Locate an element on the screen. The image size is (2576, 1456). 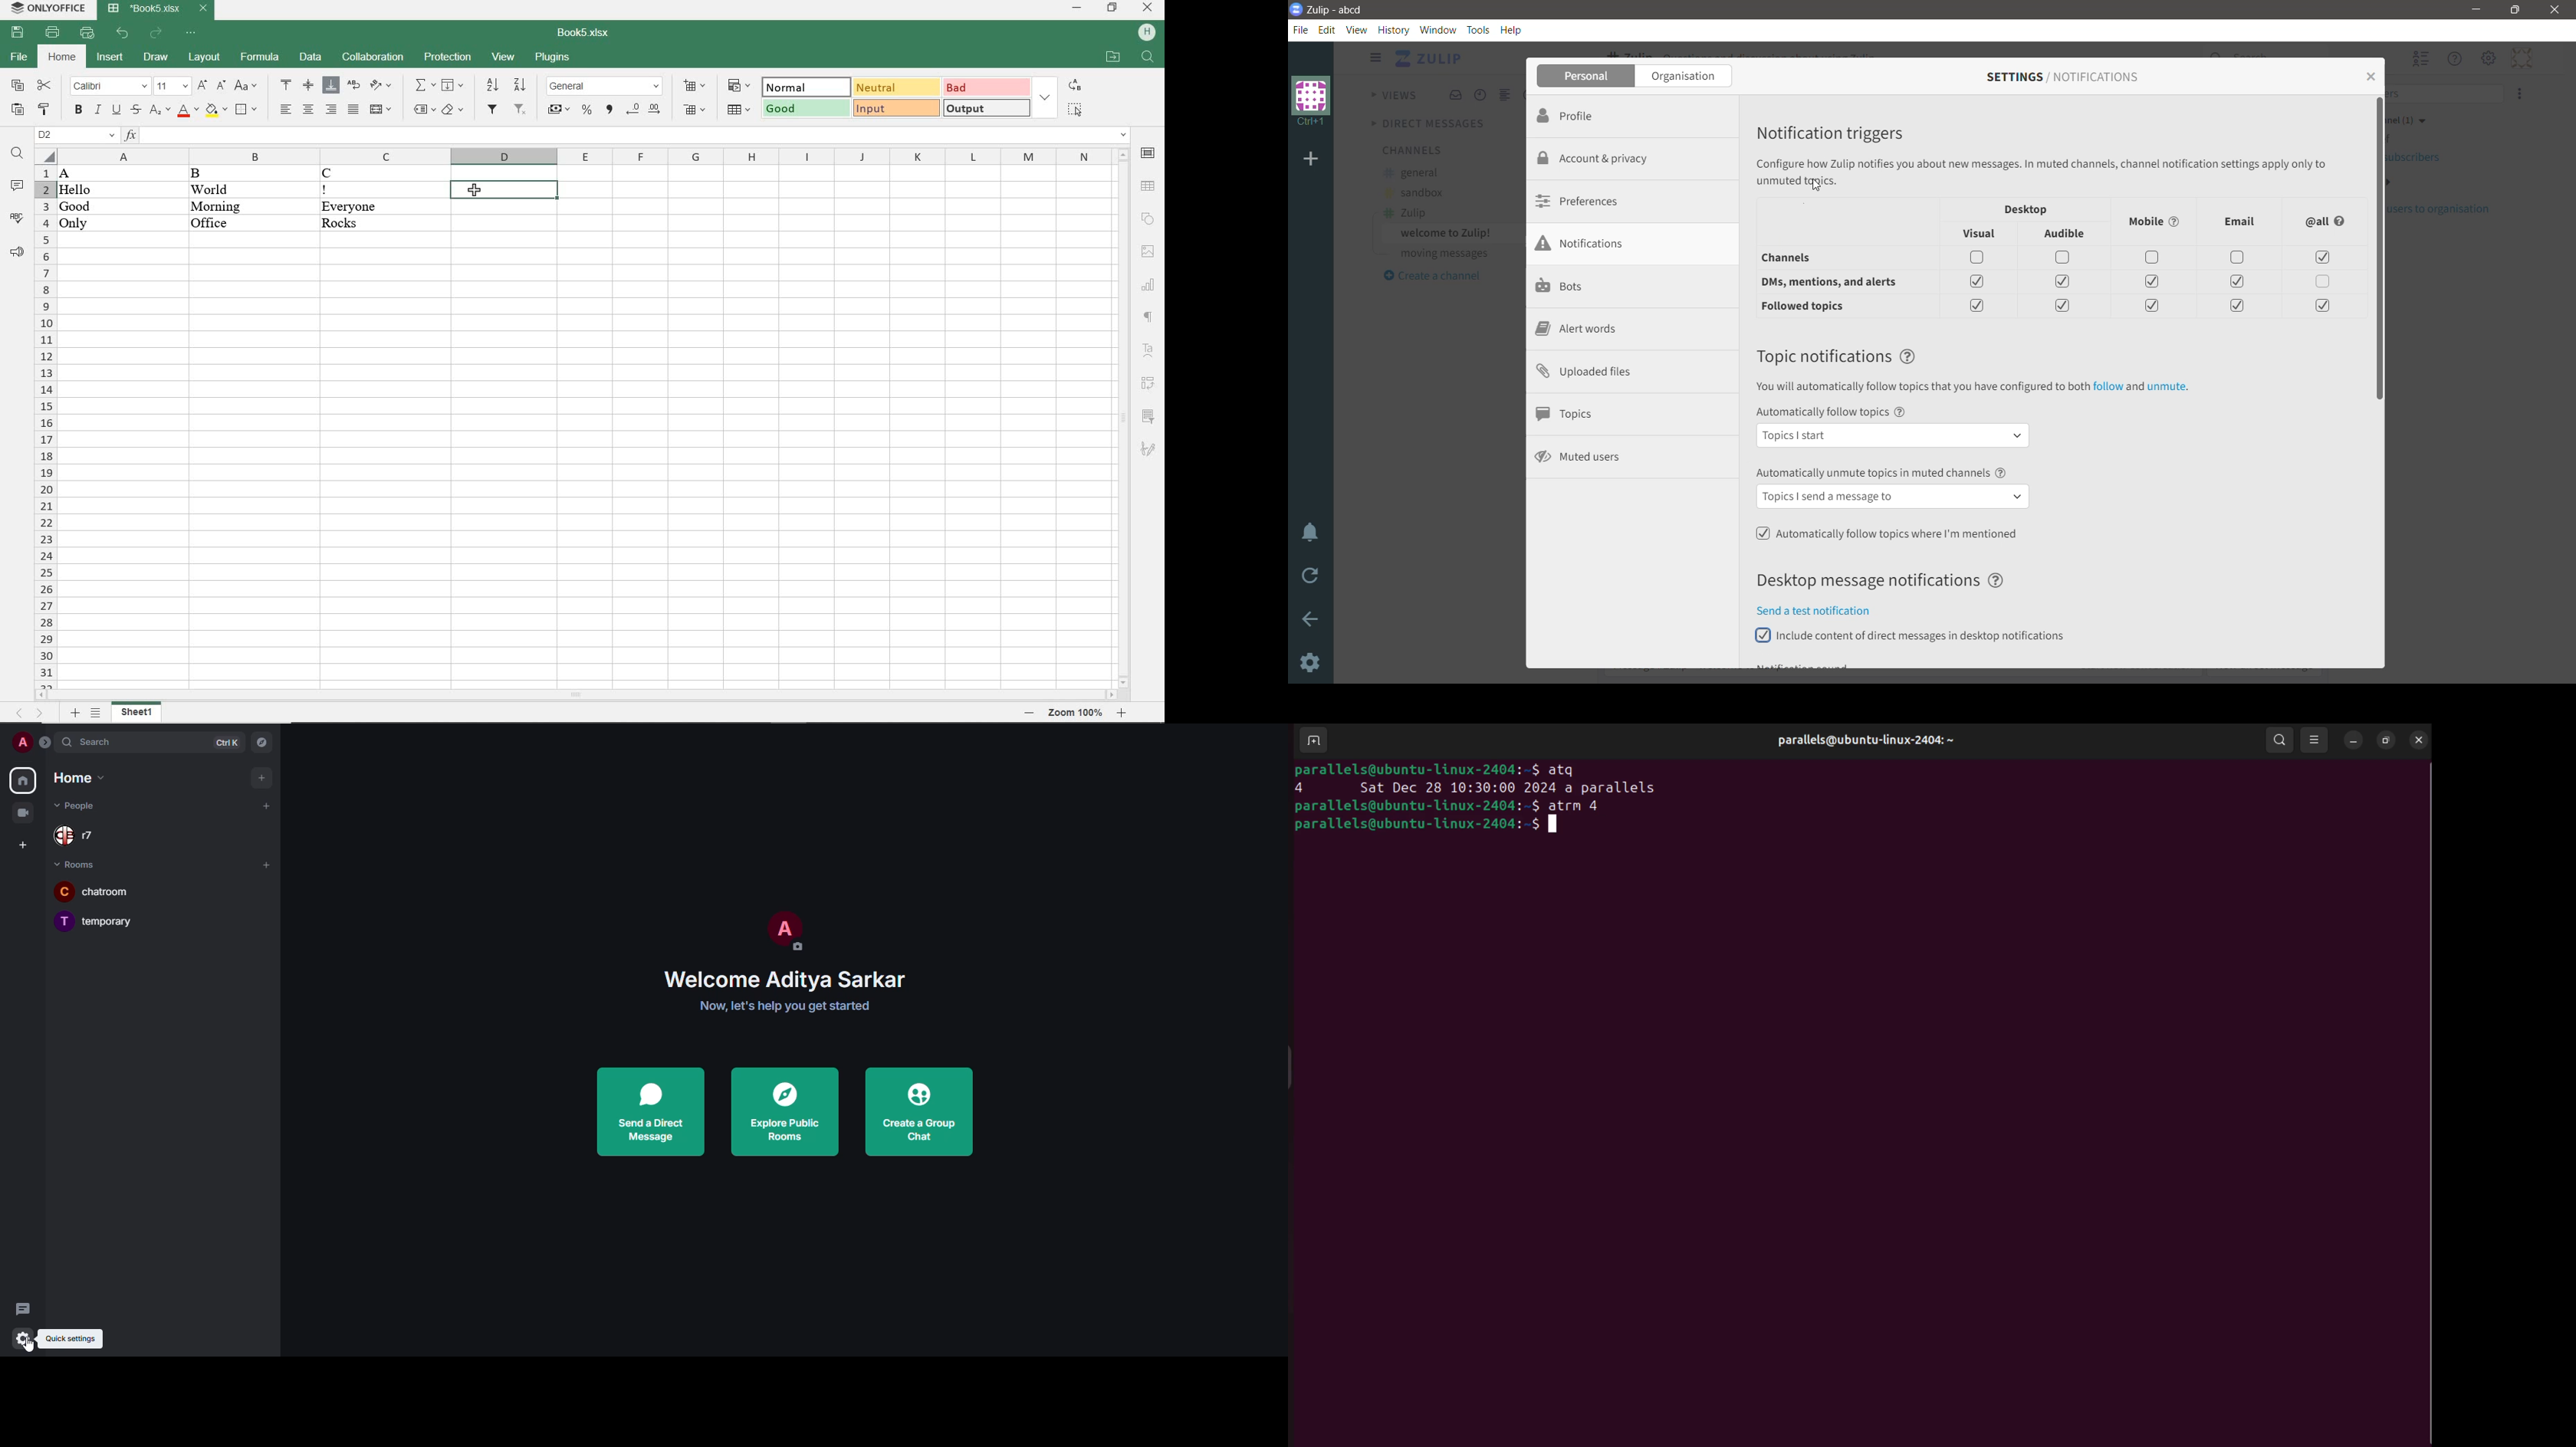
CELL SETTINGS is located at coordinates (1147, 153).